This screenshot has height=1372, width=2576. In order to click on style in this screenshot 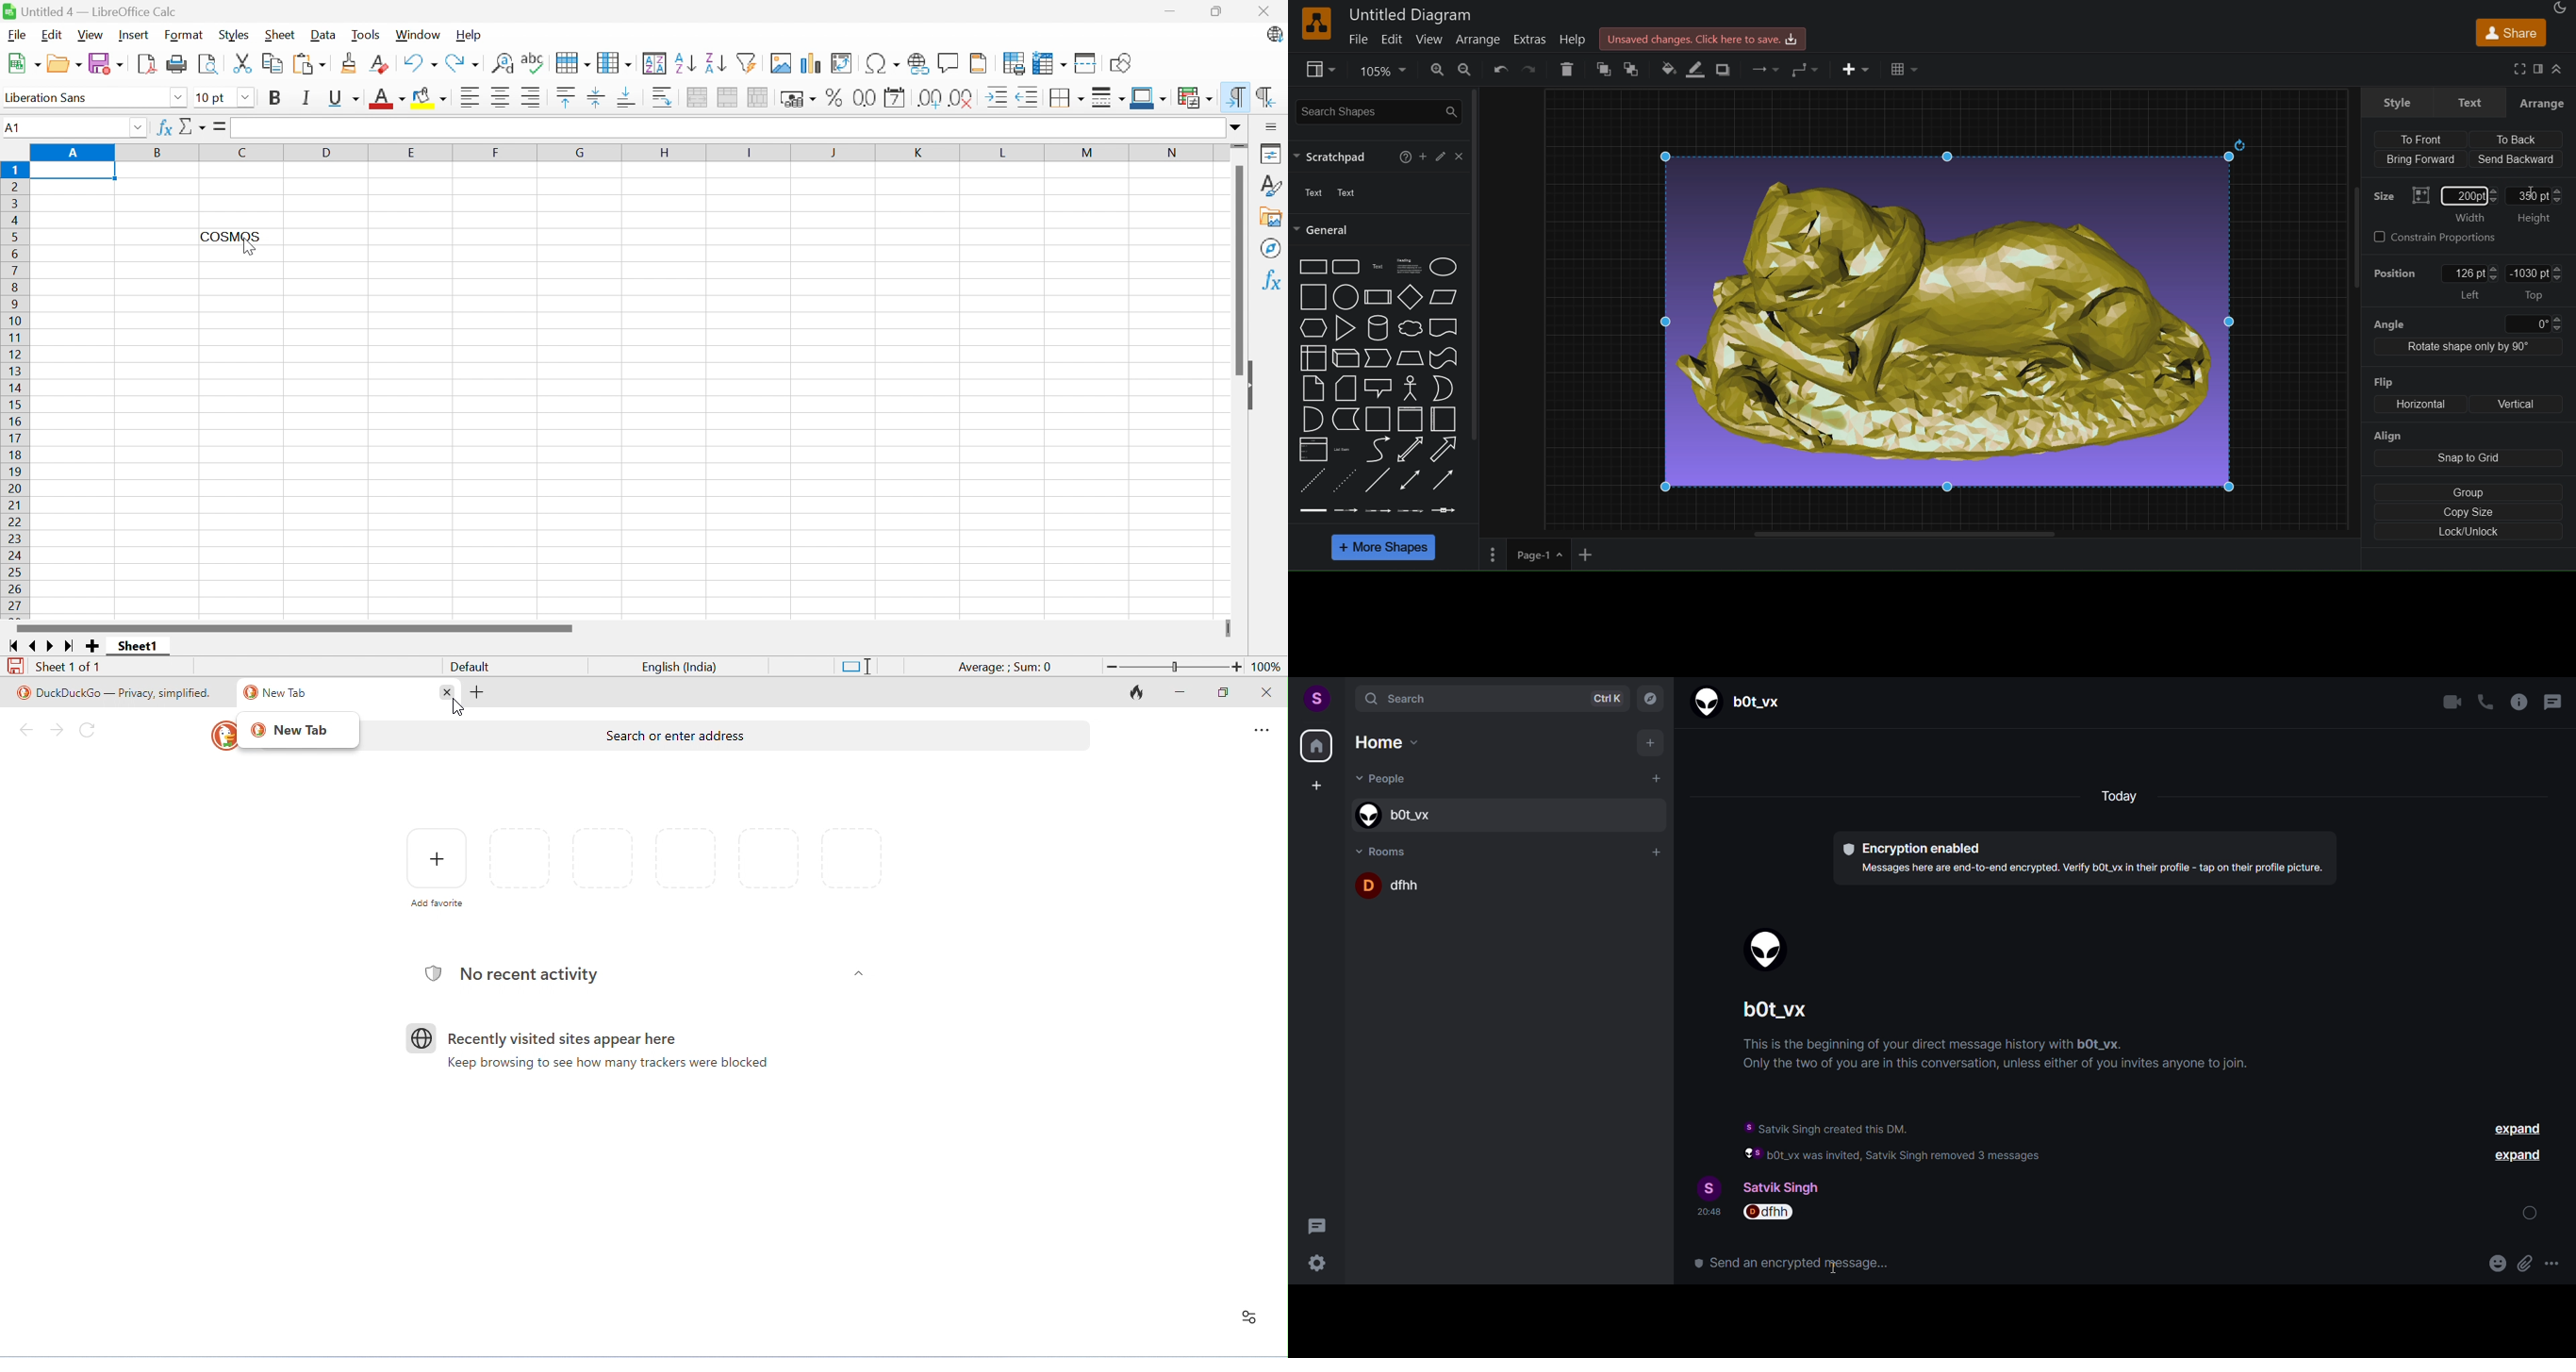, I will do `click(2398, 102)`.